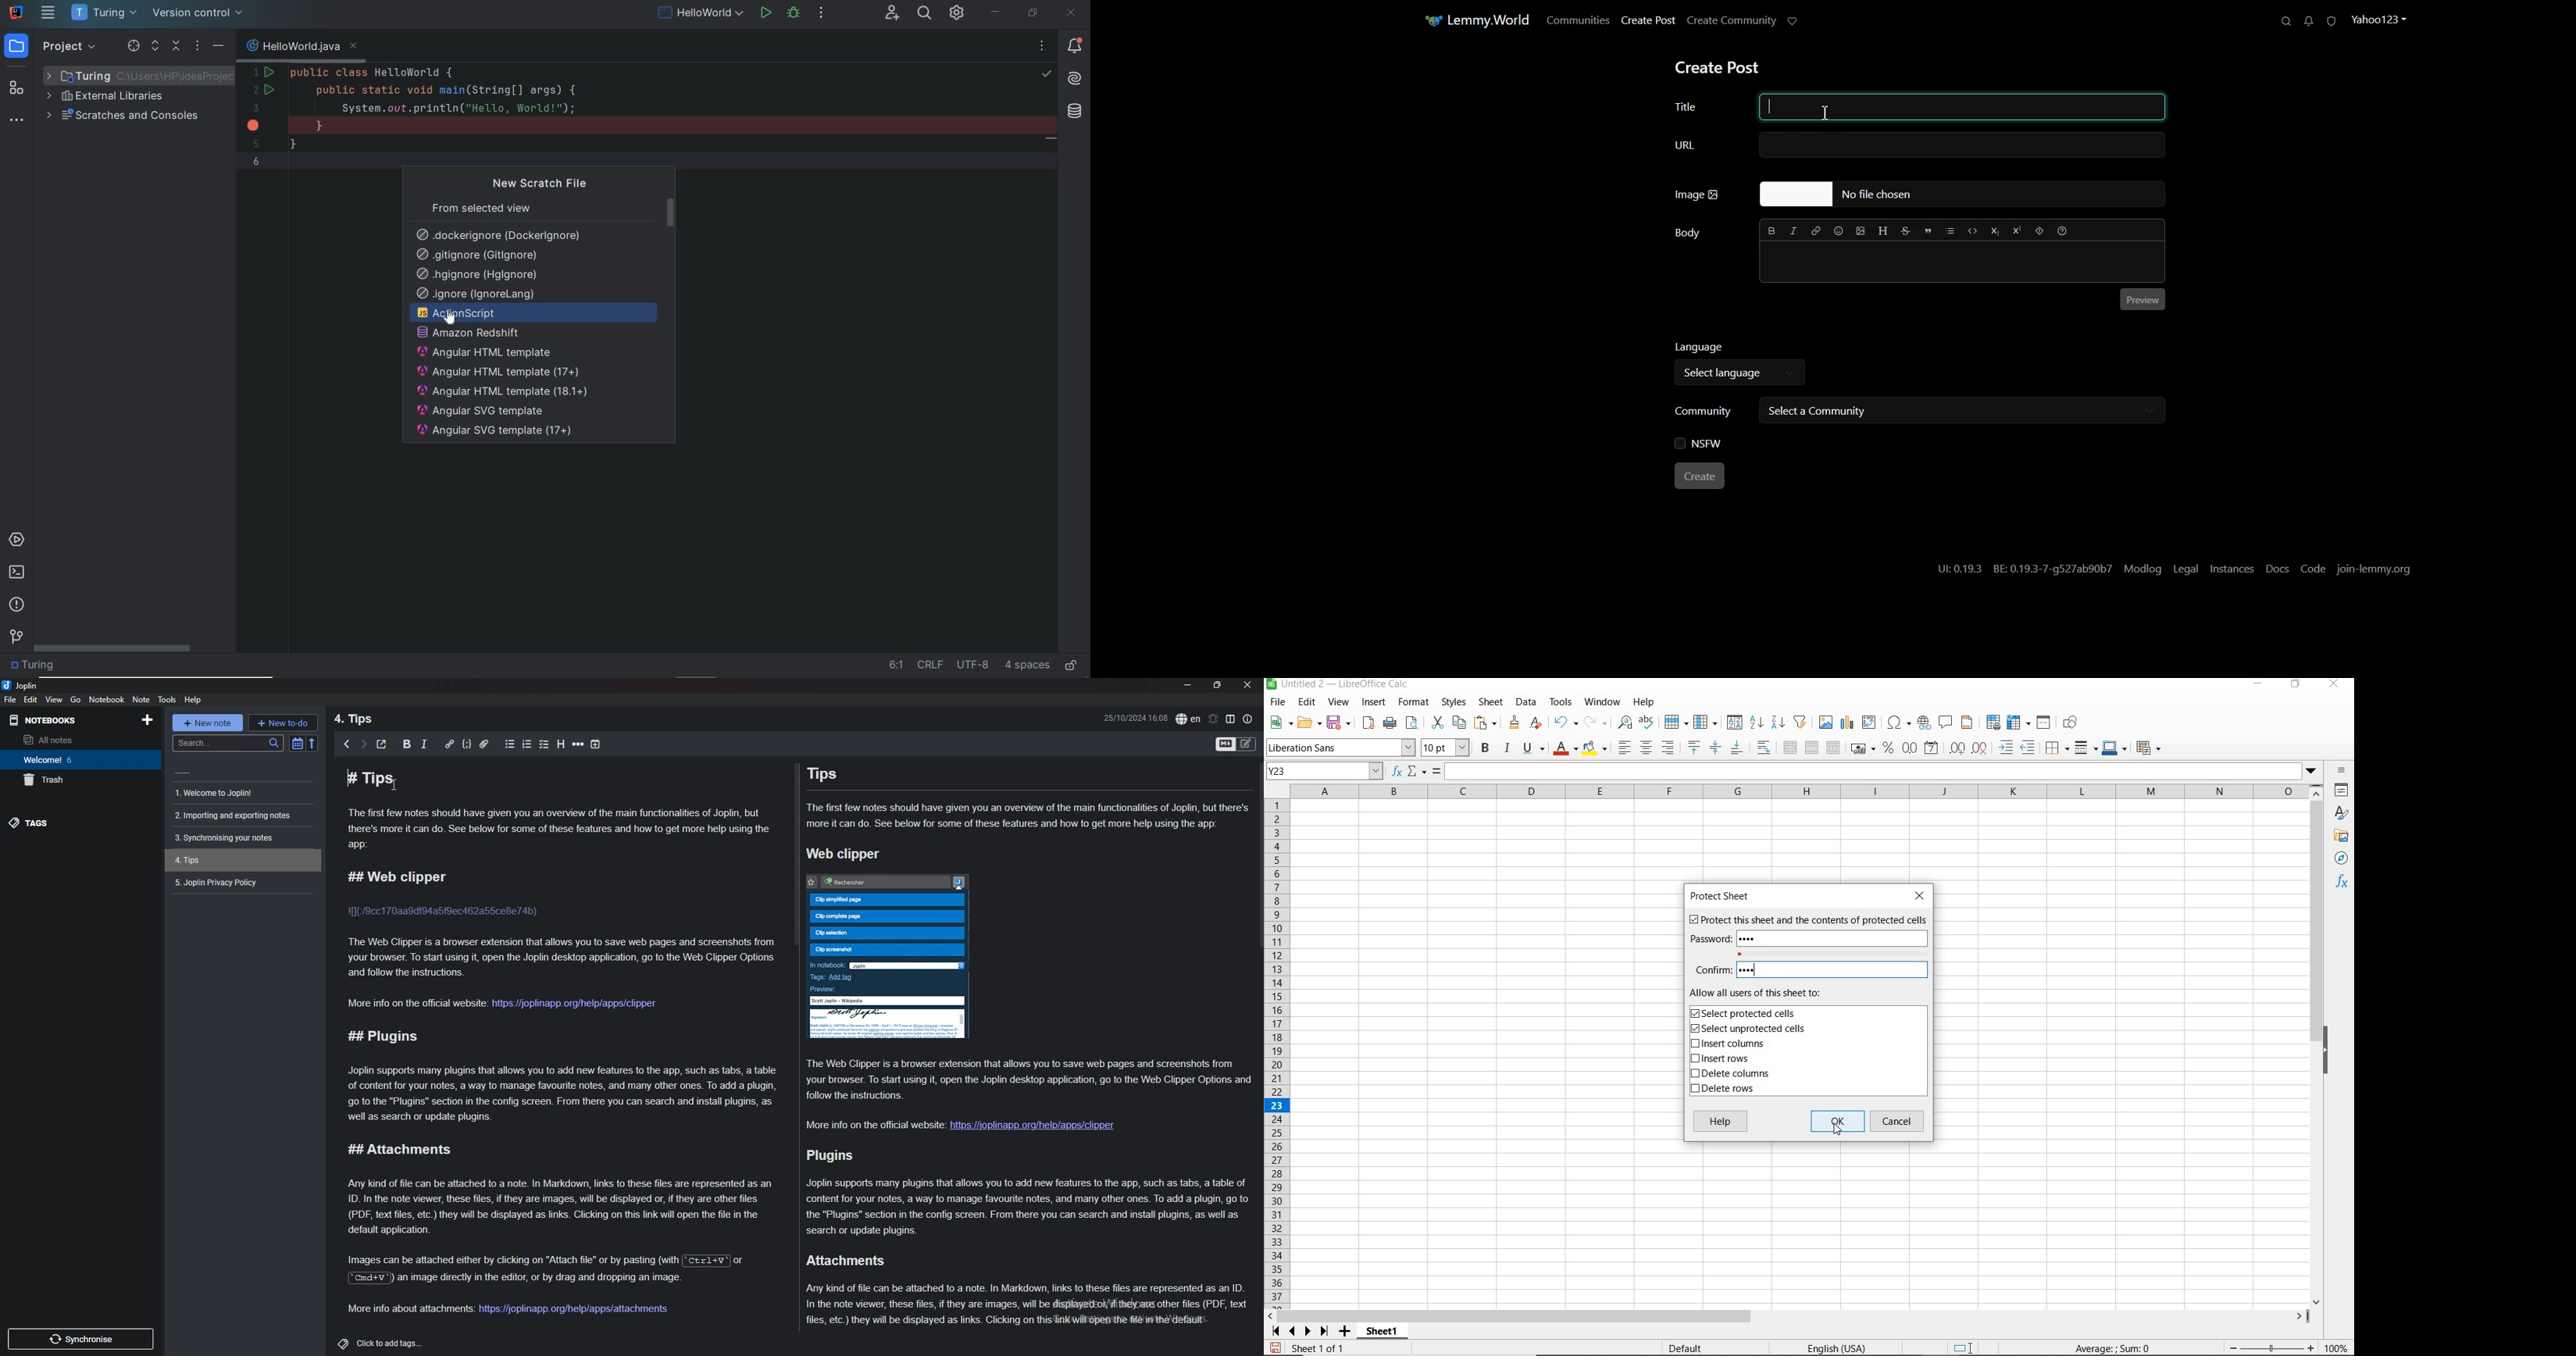 This screenshot has width=2576, height=1372. Describe the element at coordinates (821, 773) in the screenshot. I see `Tips` at that location.